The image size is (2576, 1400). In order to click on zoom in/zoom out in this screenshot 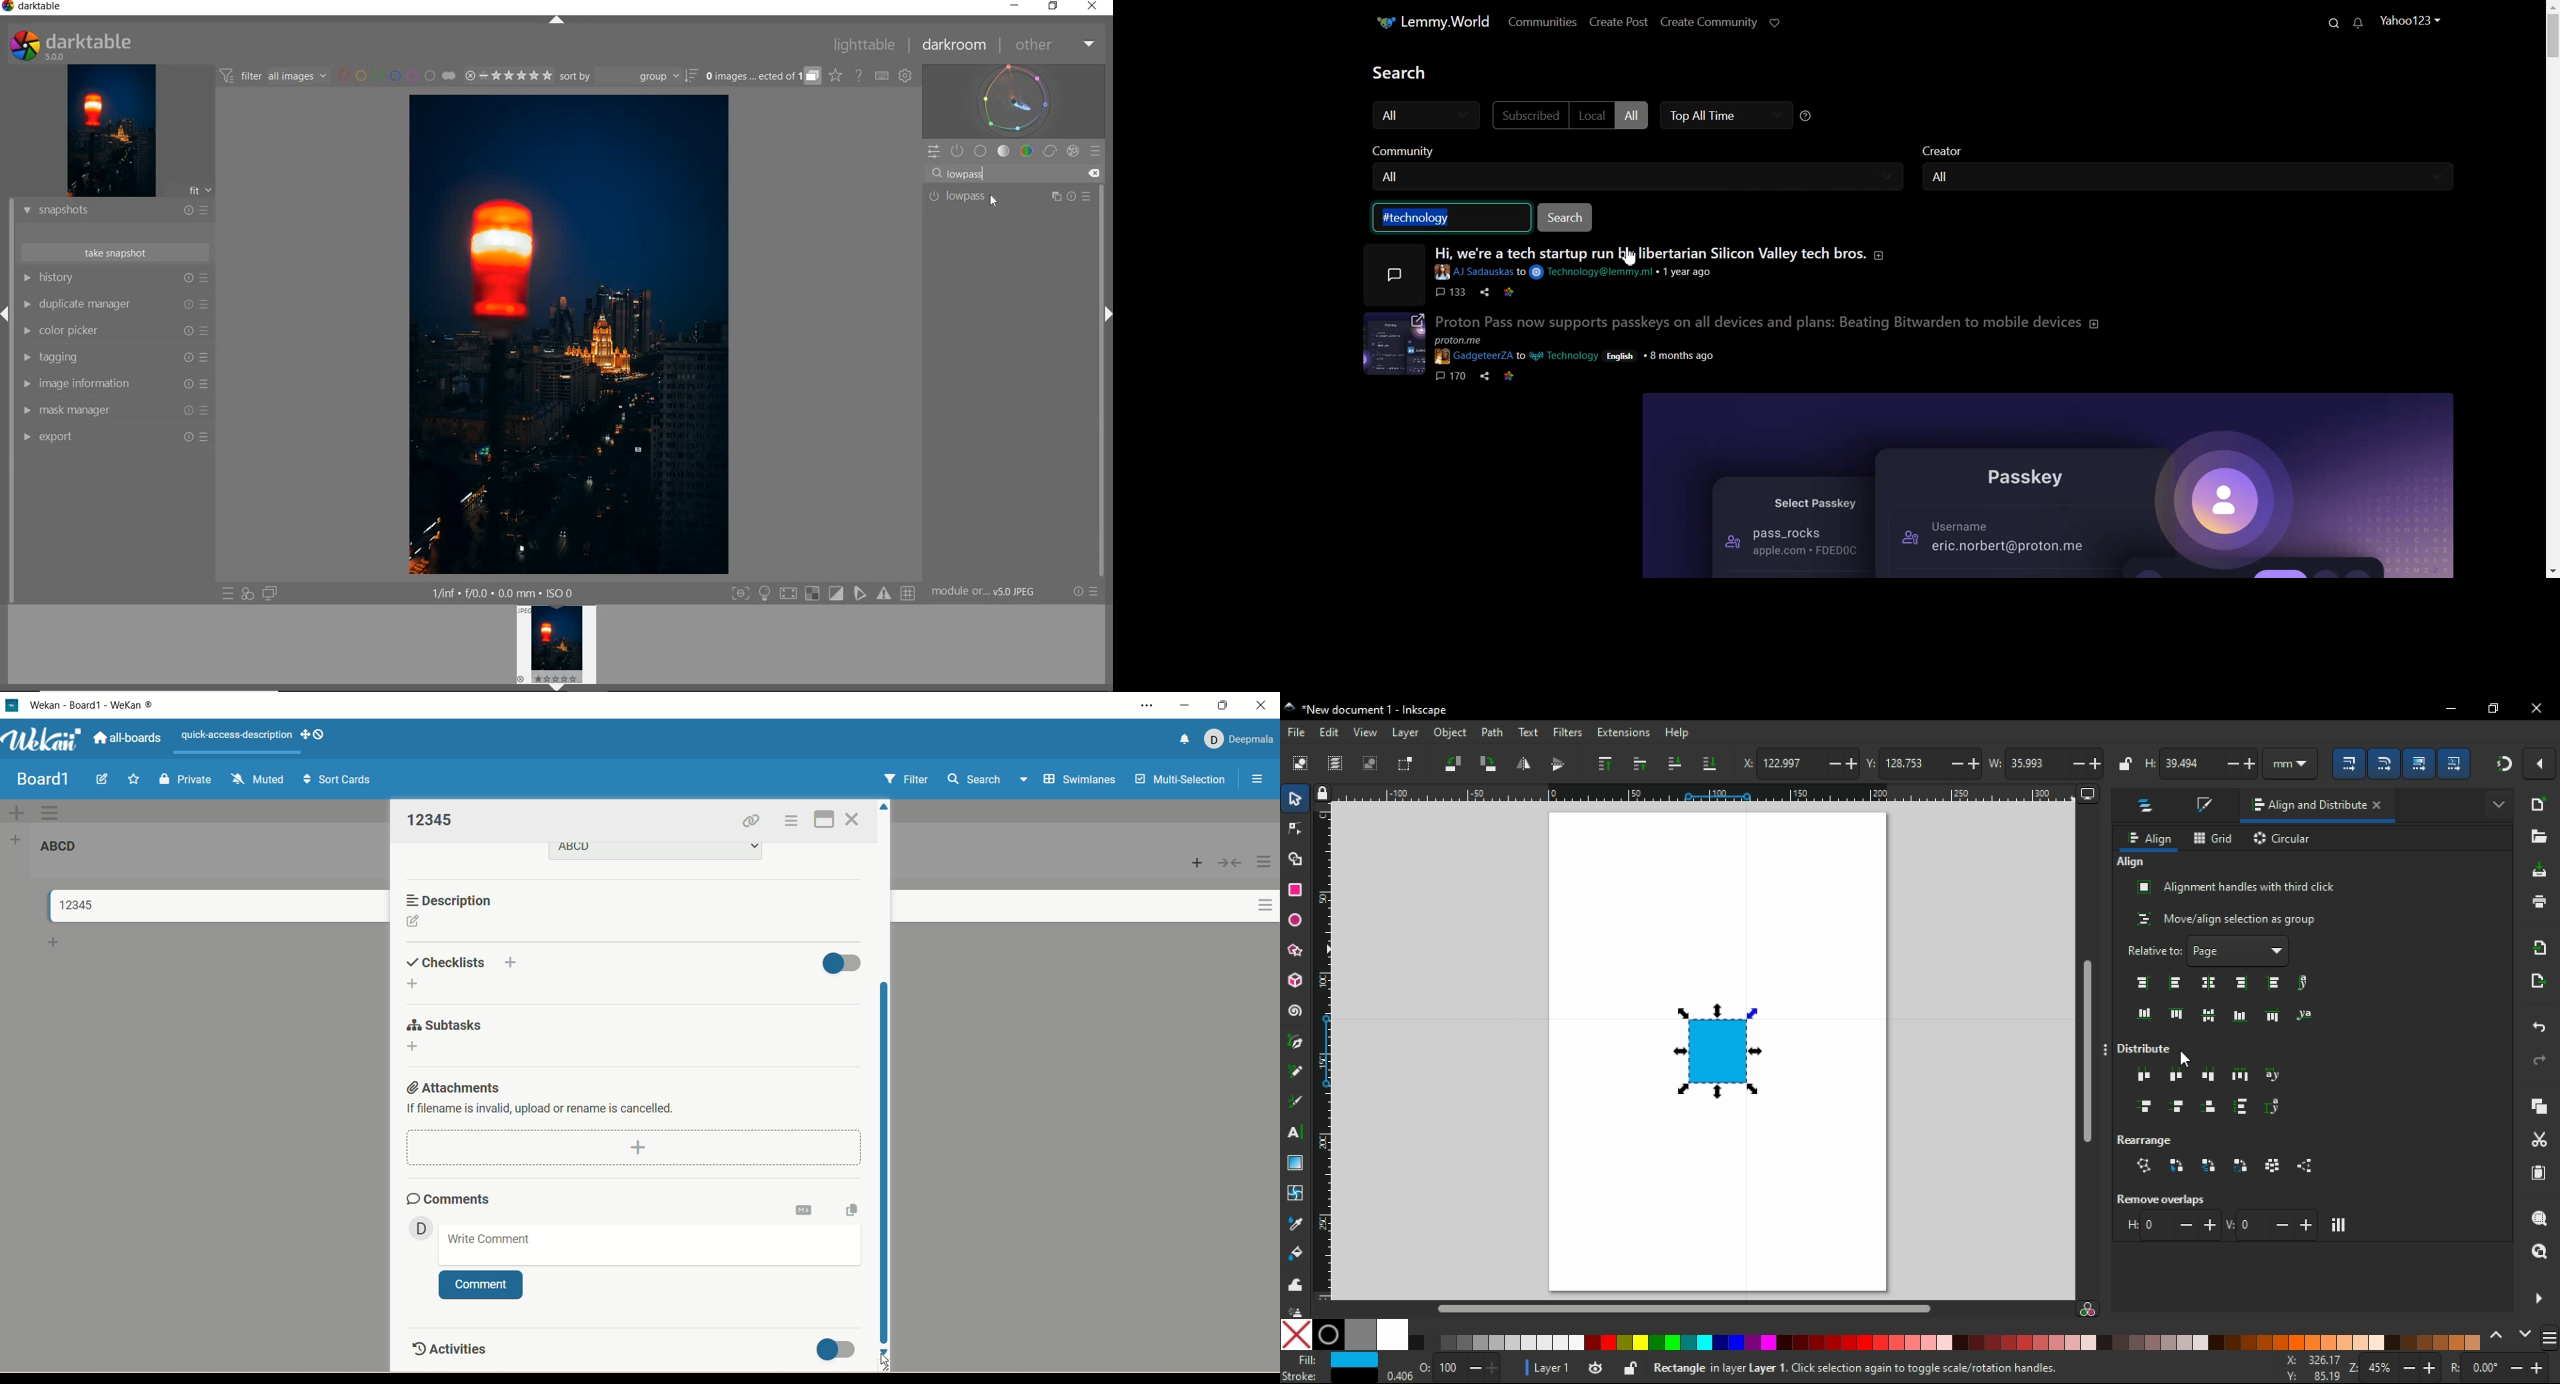, I will do `click(2391, 1368)`.